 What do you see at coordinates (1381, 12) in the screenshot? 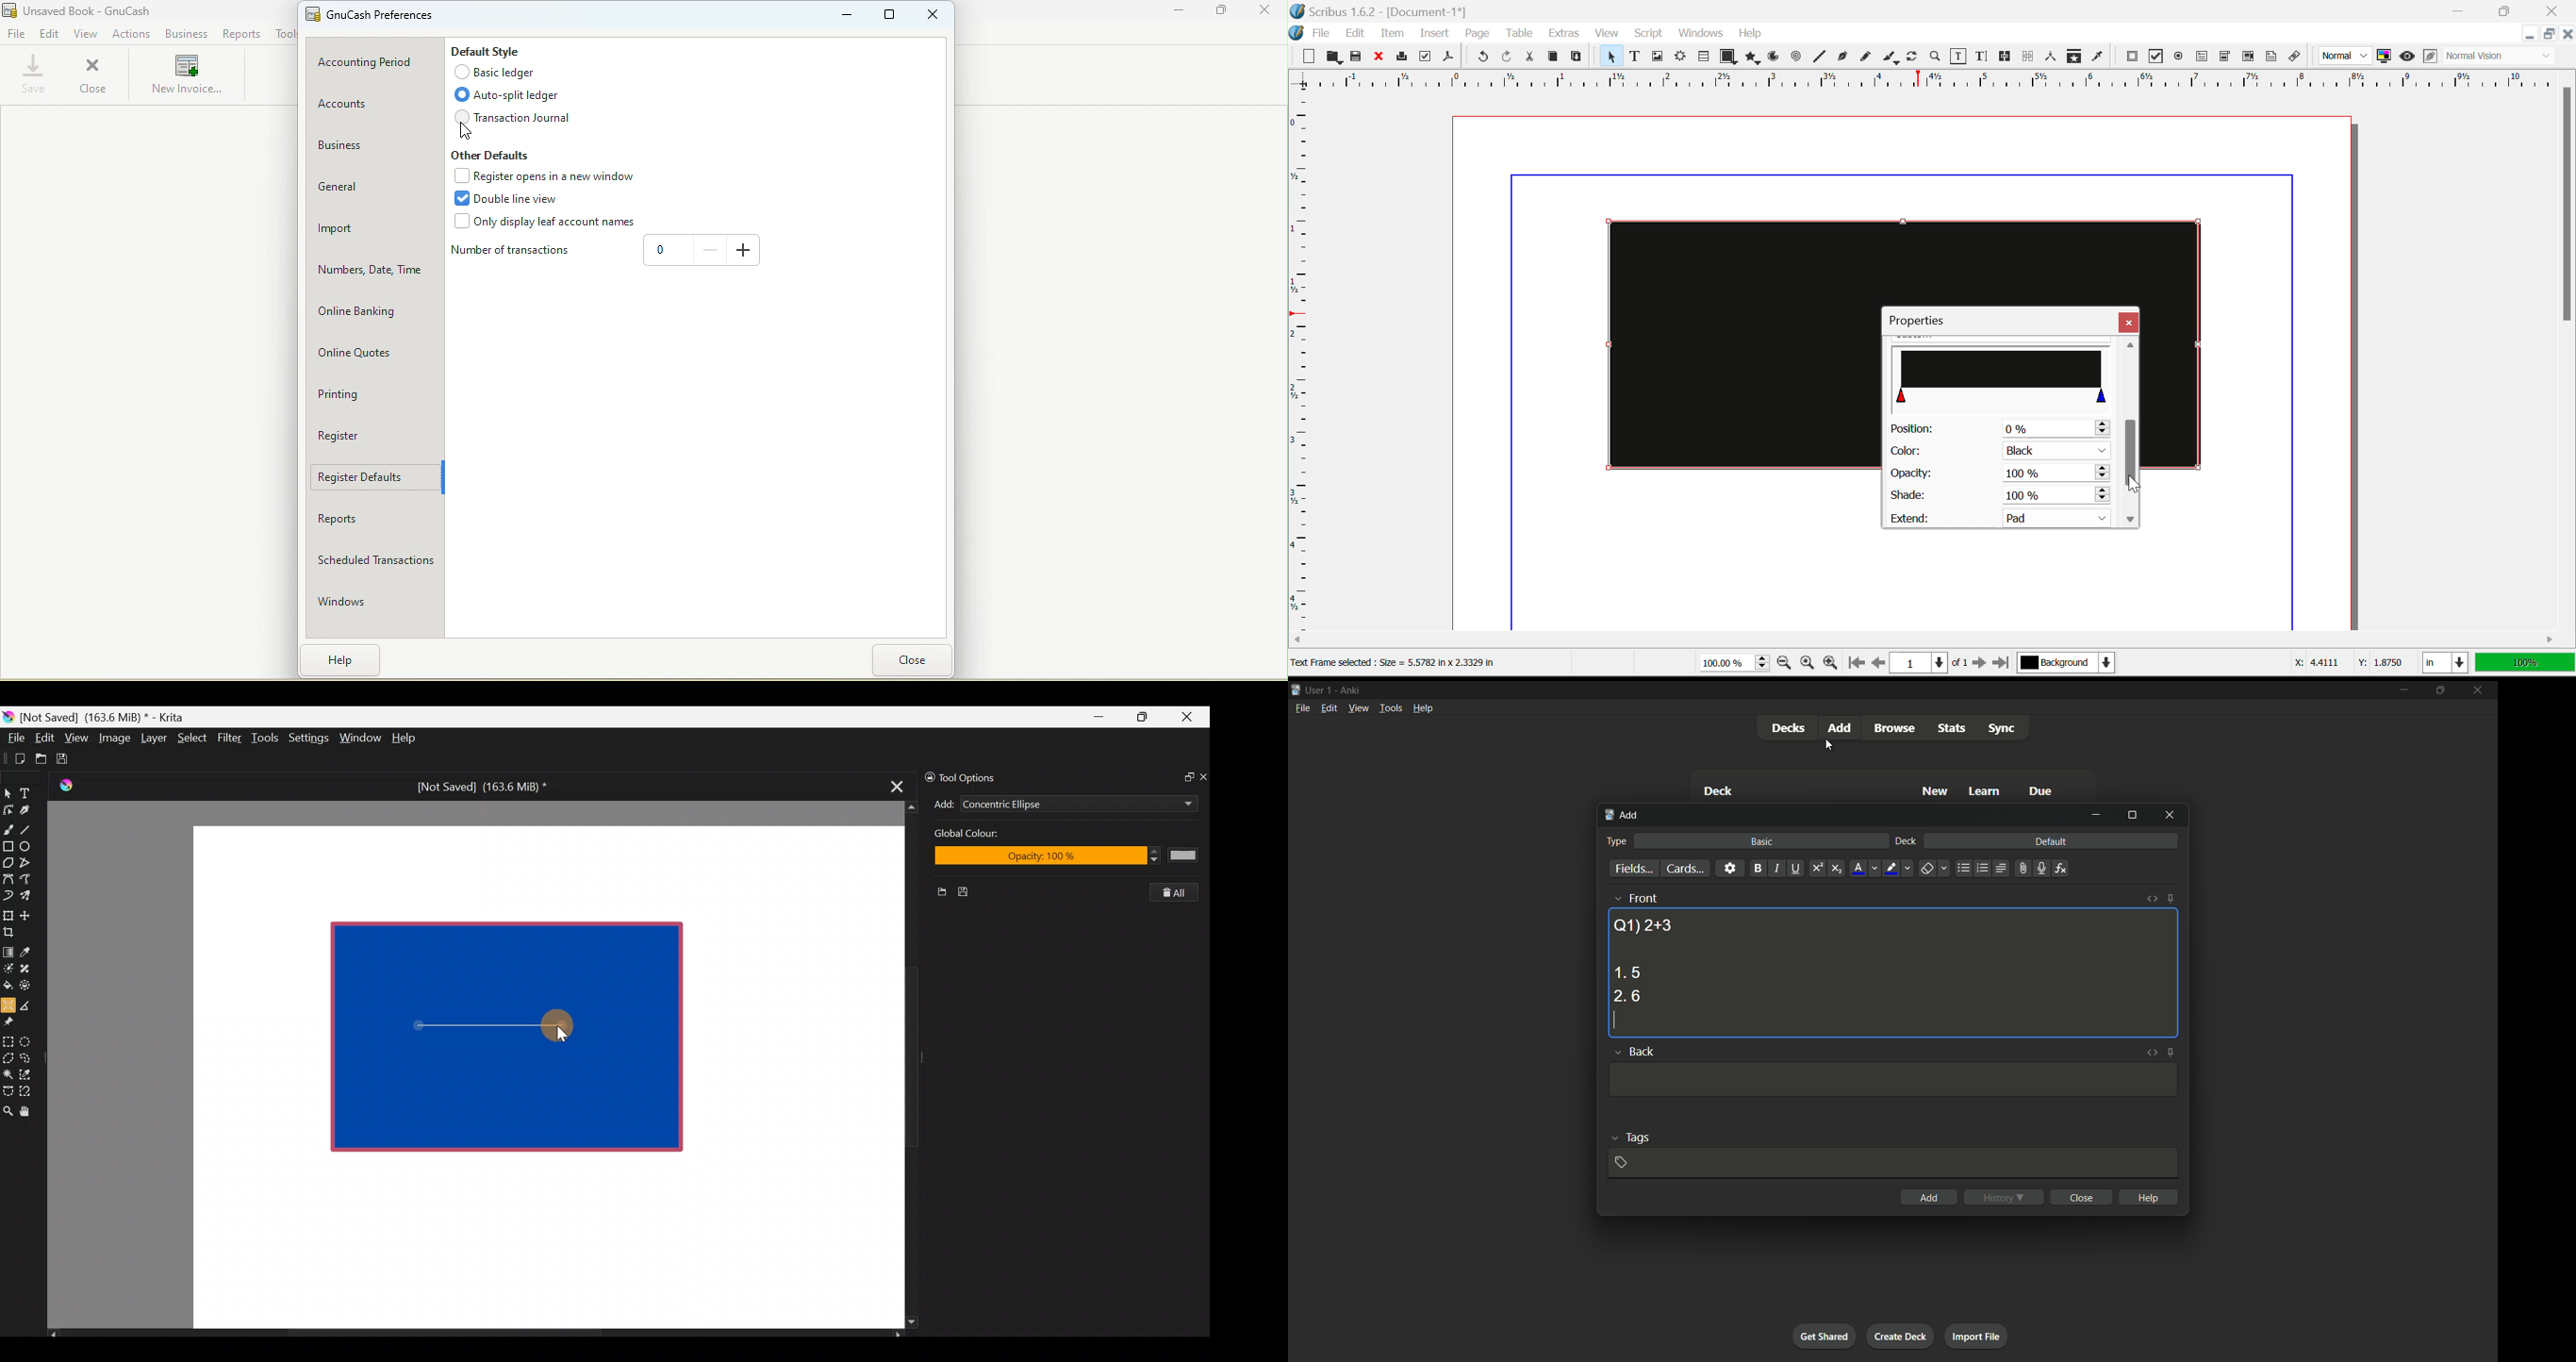
I see `Scribus 1.6.2 - [Document-1*]` at bounding box center [1381, 12].